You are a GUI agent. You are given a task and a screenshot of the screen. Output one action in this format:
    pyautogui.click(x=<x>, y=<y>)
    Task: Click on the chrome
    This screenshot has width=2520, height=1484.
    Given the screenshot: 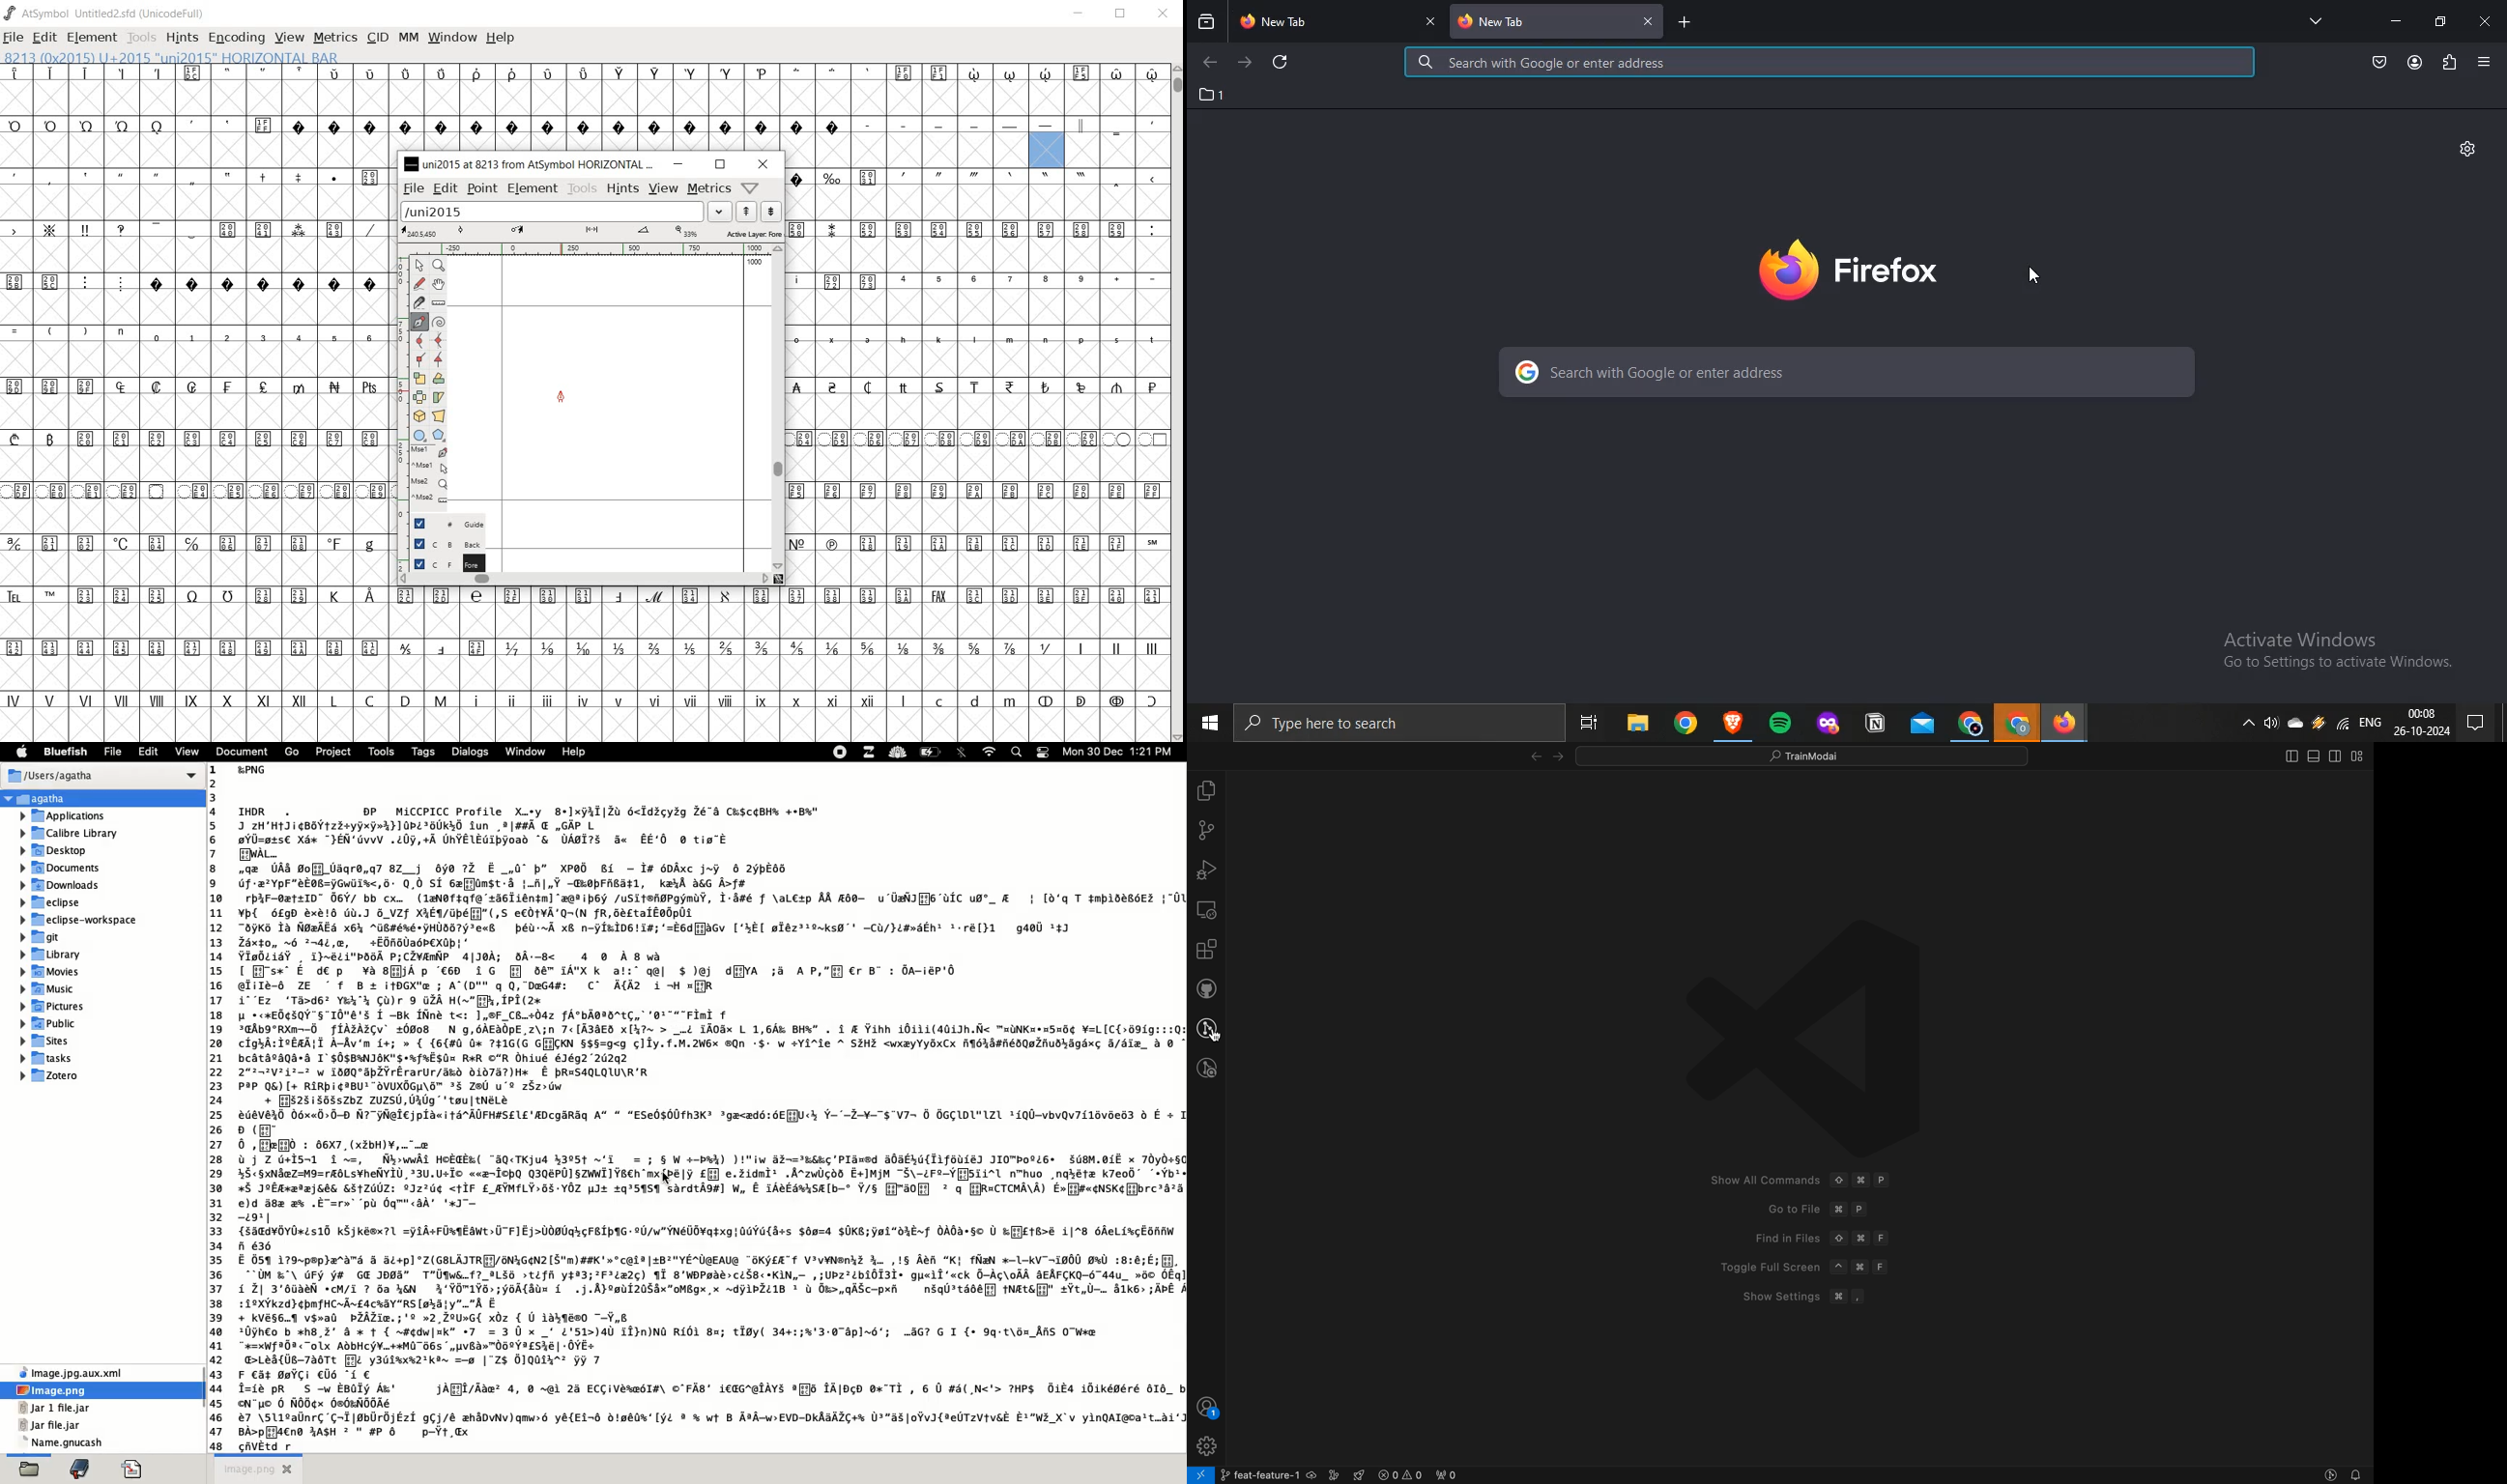 What is the action you would take?
    pyautogui.click(x=1968, y=722)
    